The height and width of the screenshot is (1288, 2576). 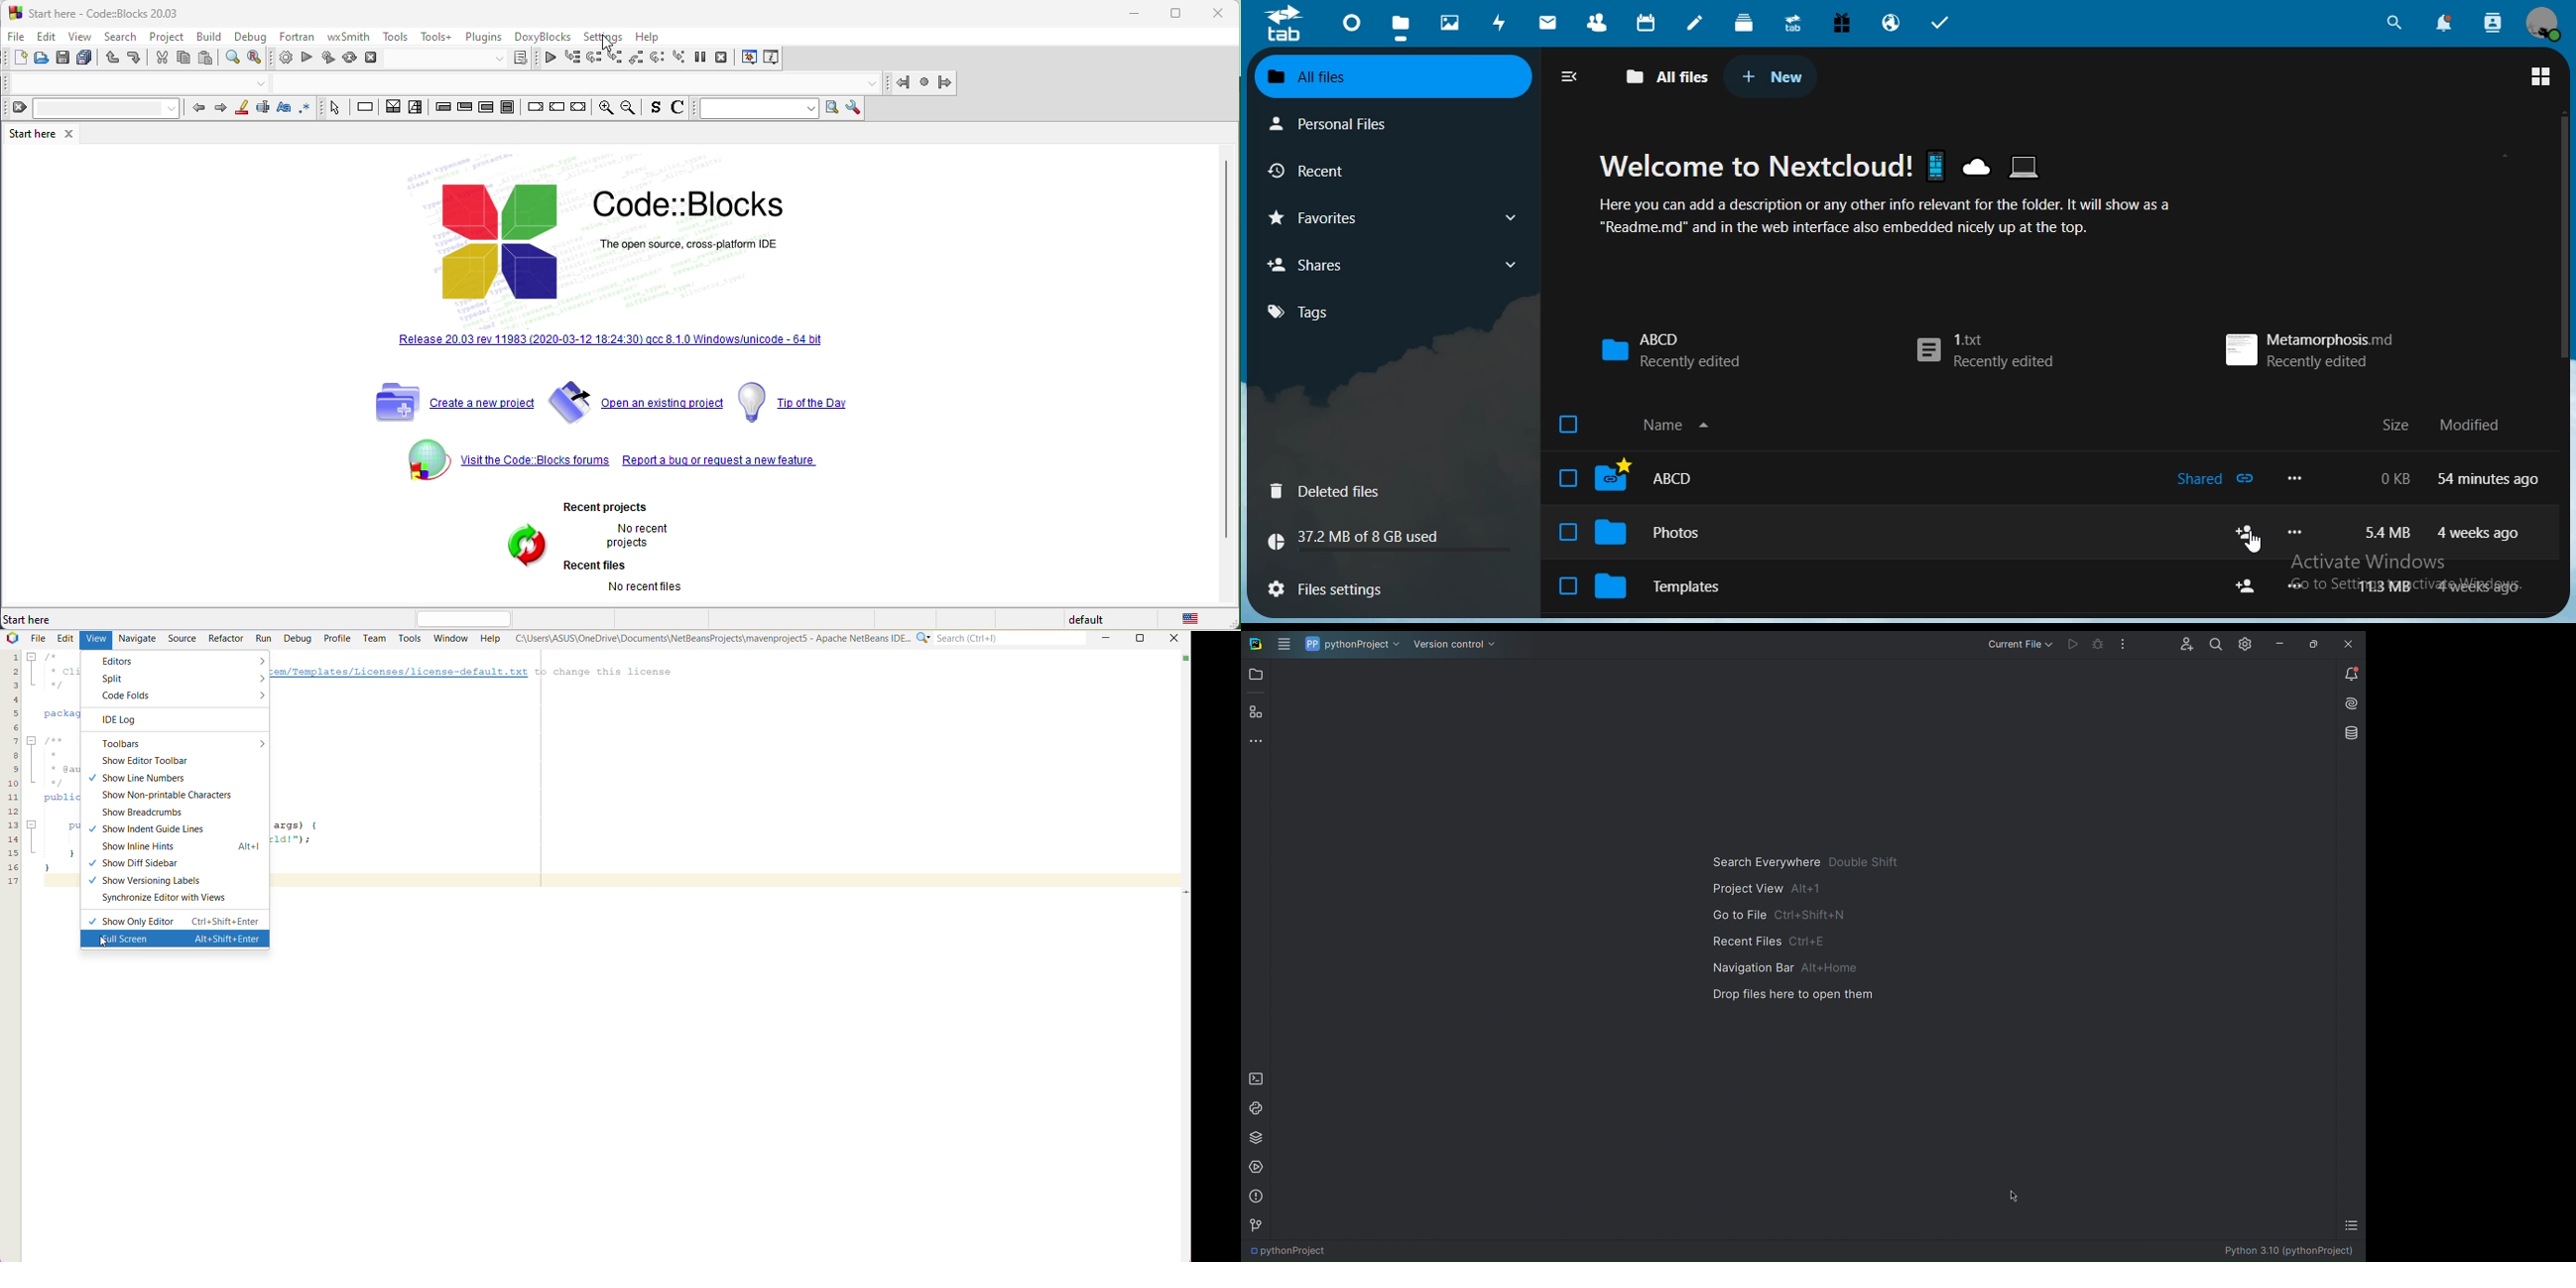 What do you see at coordinates (1982, 352) in the screenshot?
I see `1.txt` at bounding box center [1982, 352].